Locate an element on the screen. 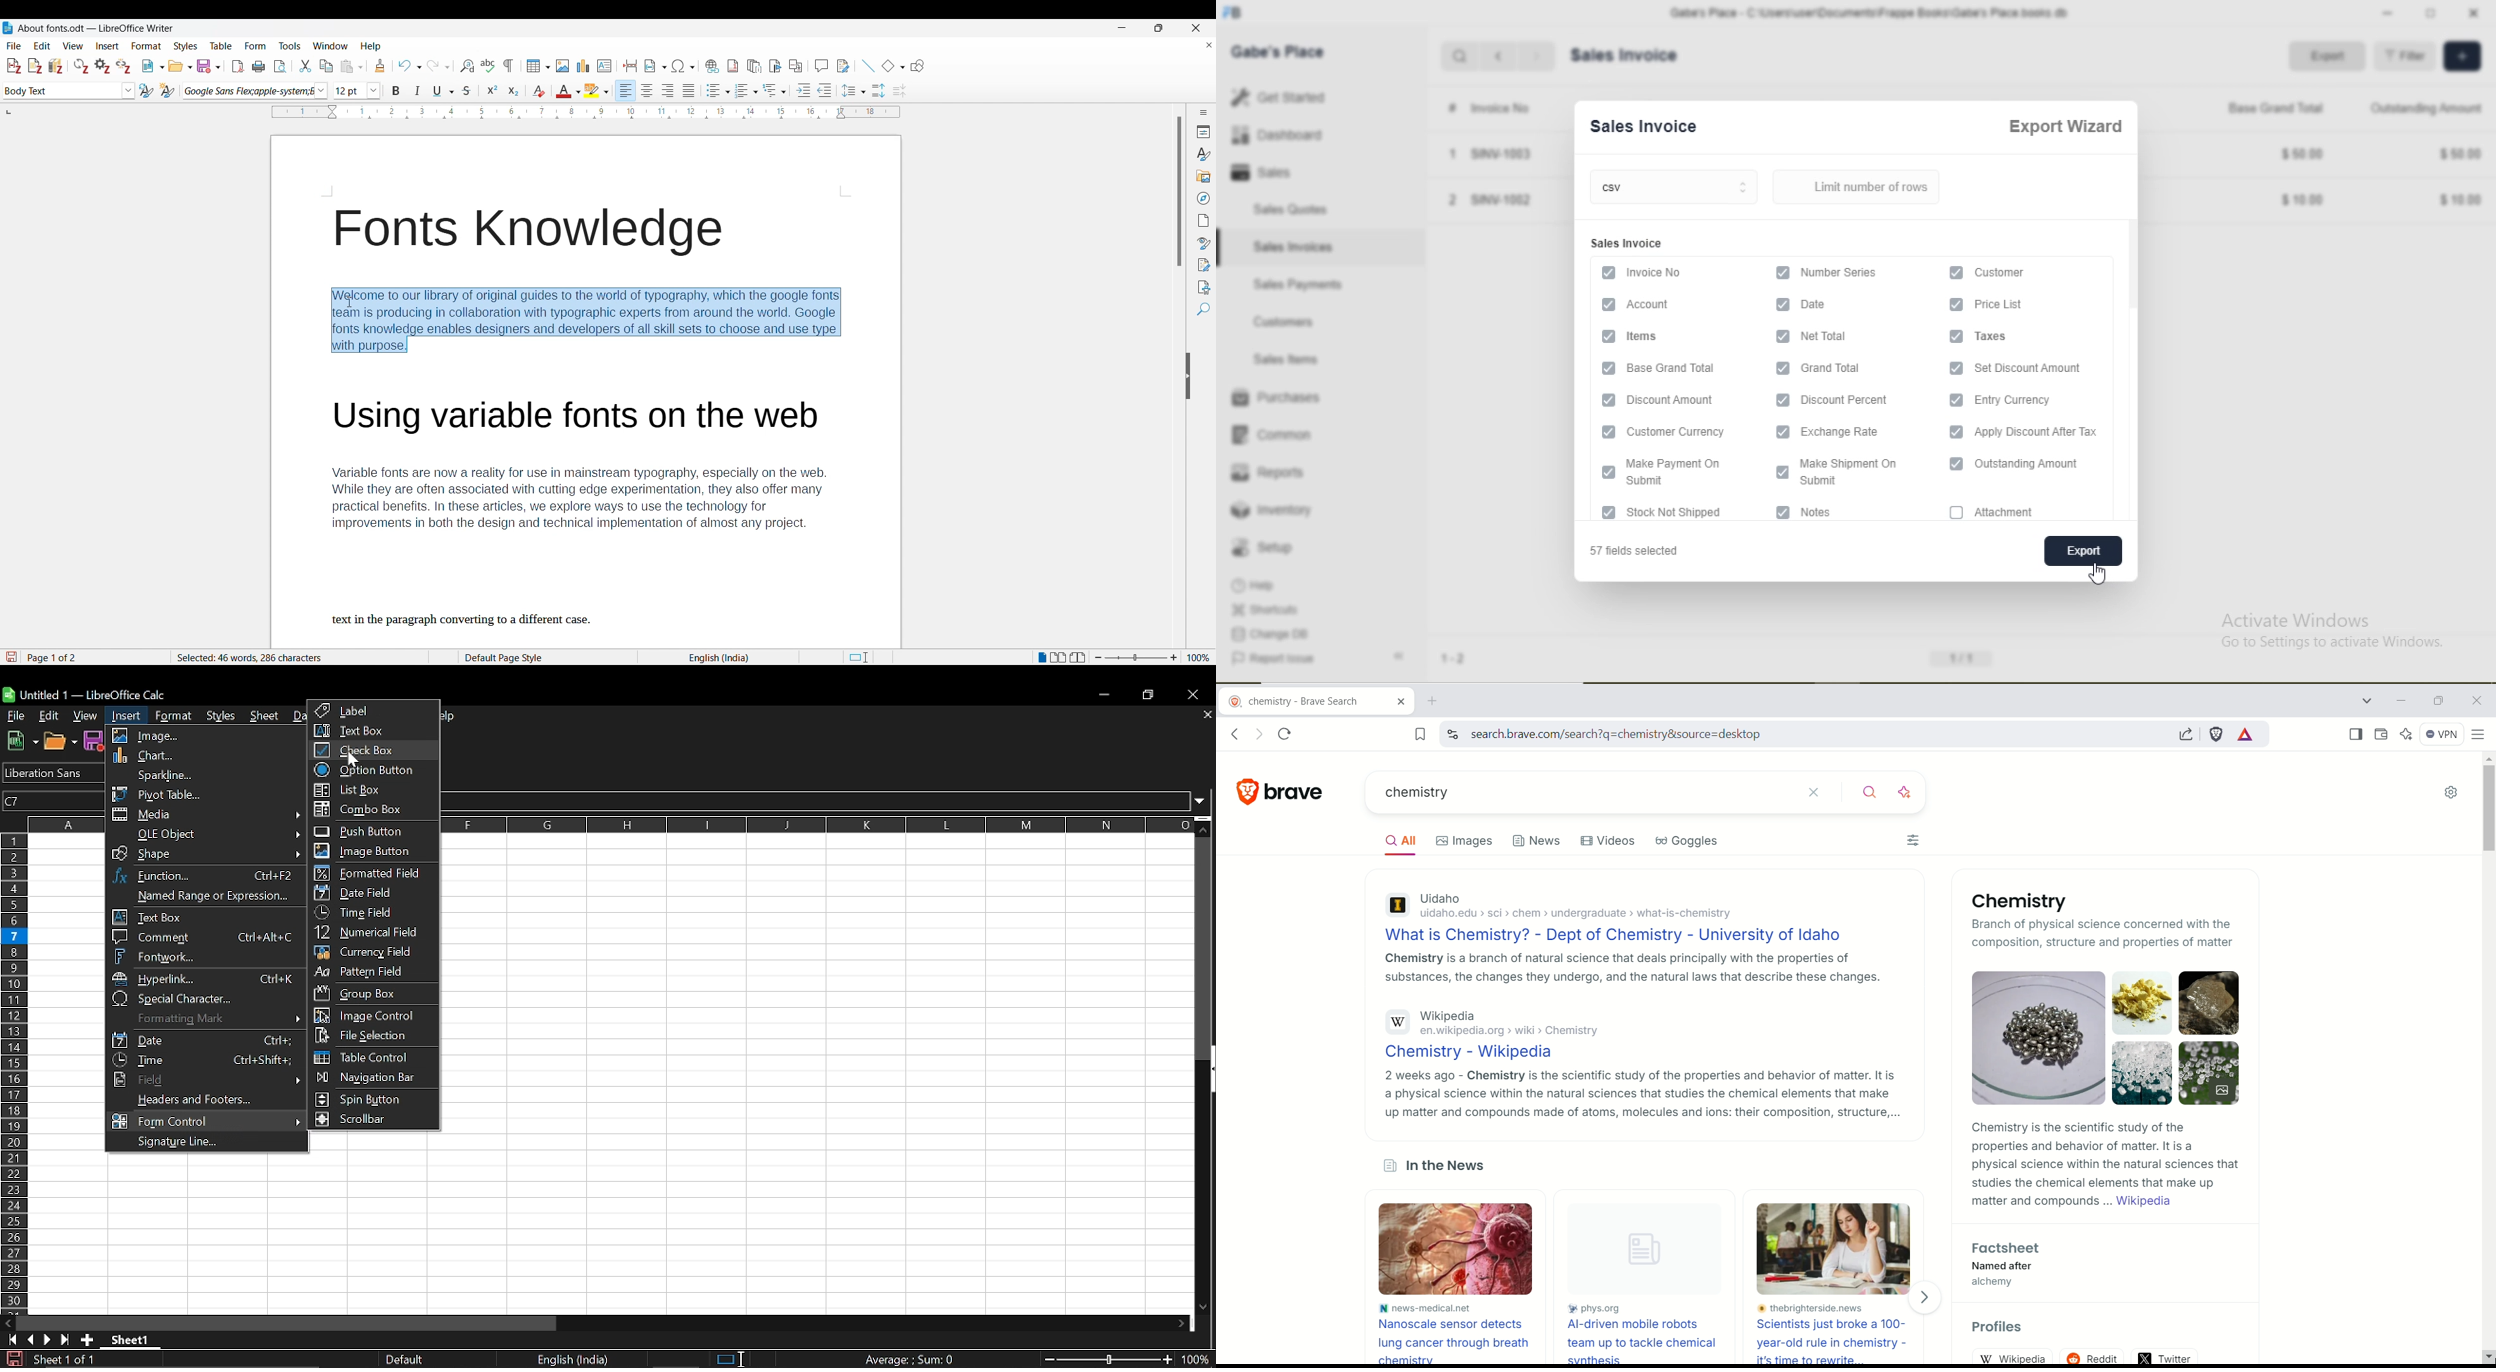  Sales Quotes is located at coordinates (1302, 209).